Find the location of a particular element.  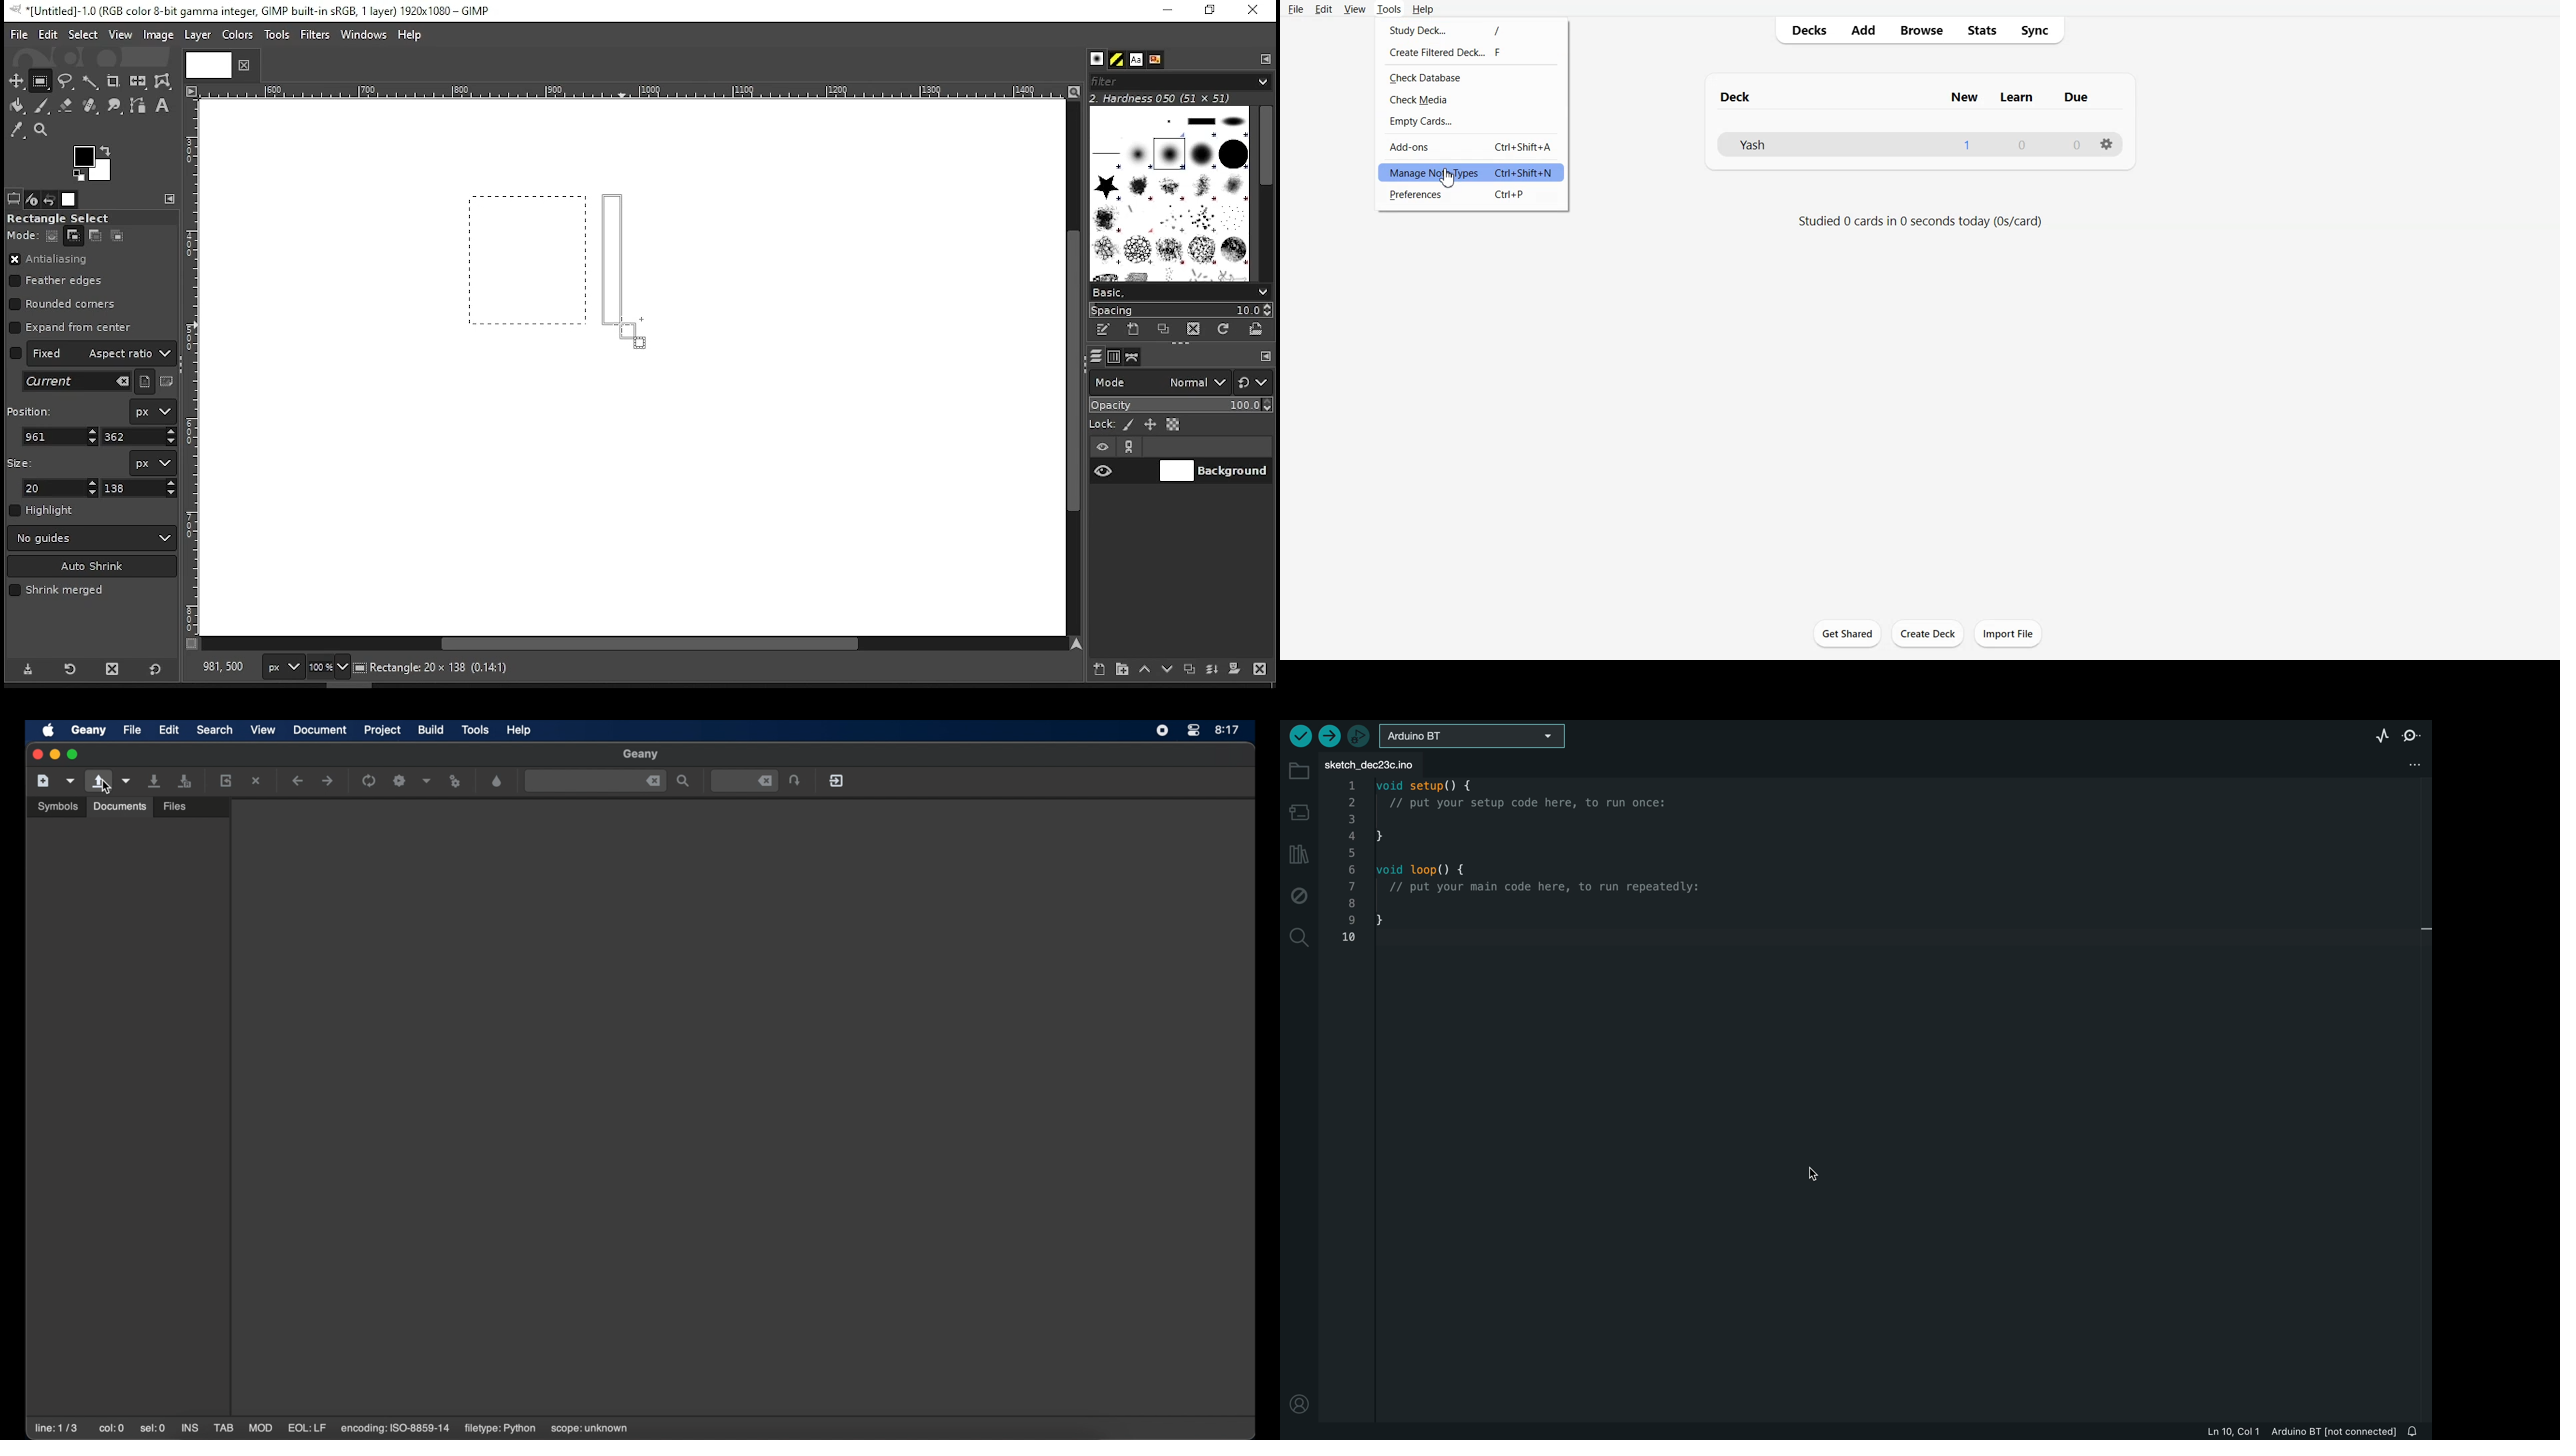

geany is located at coordinates (89, 730).